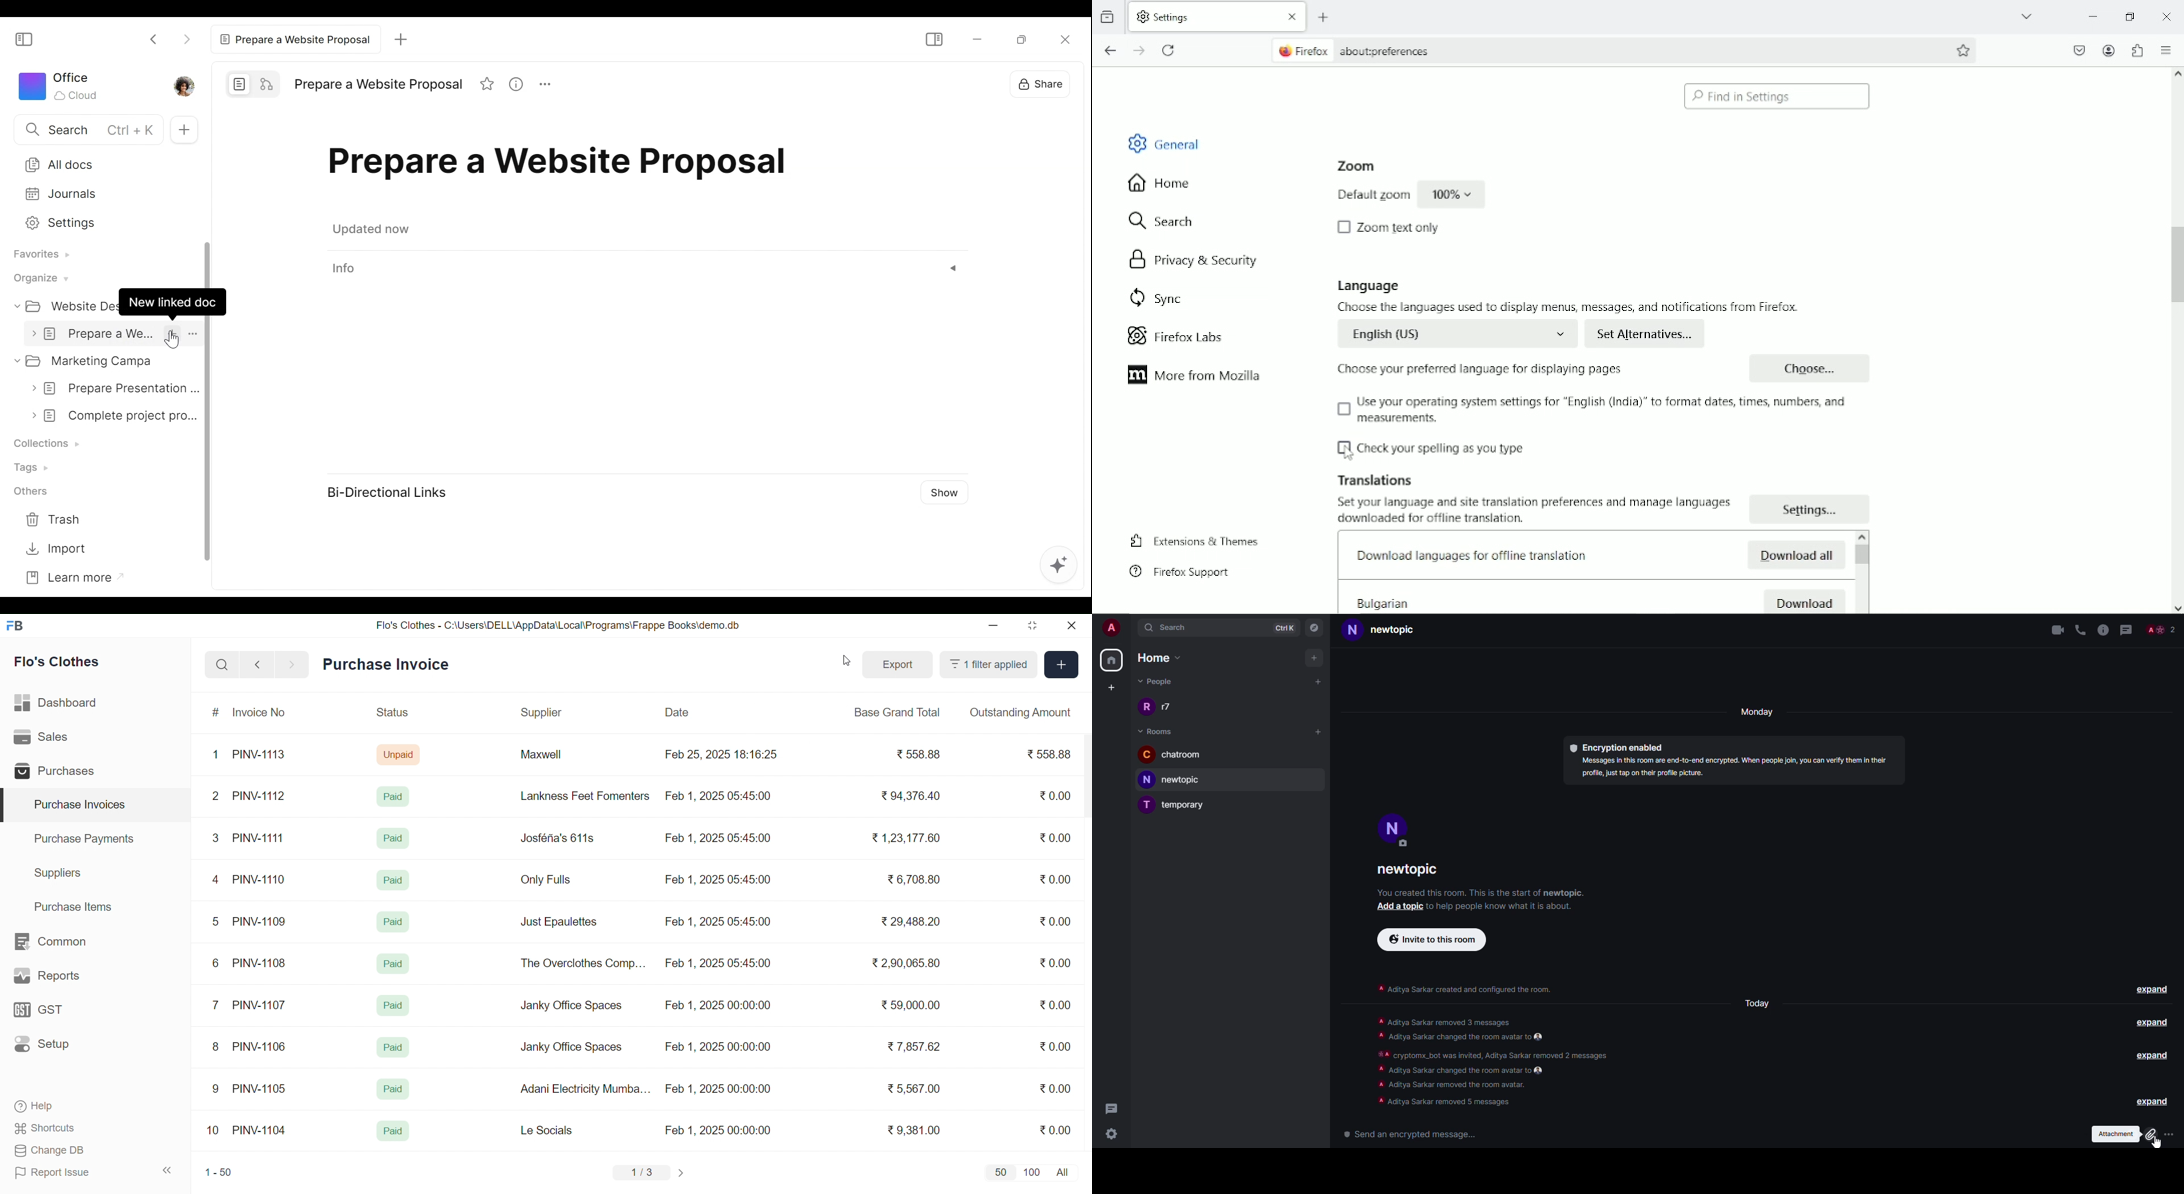 The image size is (2184, 1204). Describe the element at coordinates (59, 1048) in the screenshot. I see `Setup` at that location.